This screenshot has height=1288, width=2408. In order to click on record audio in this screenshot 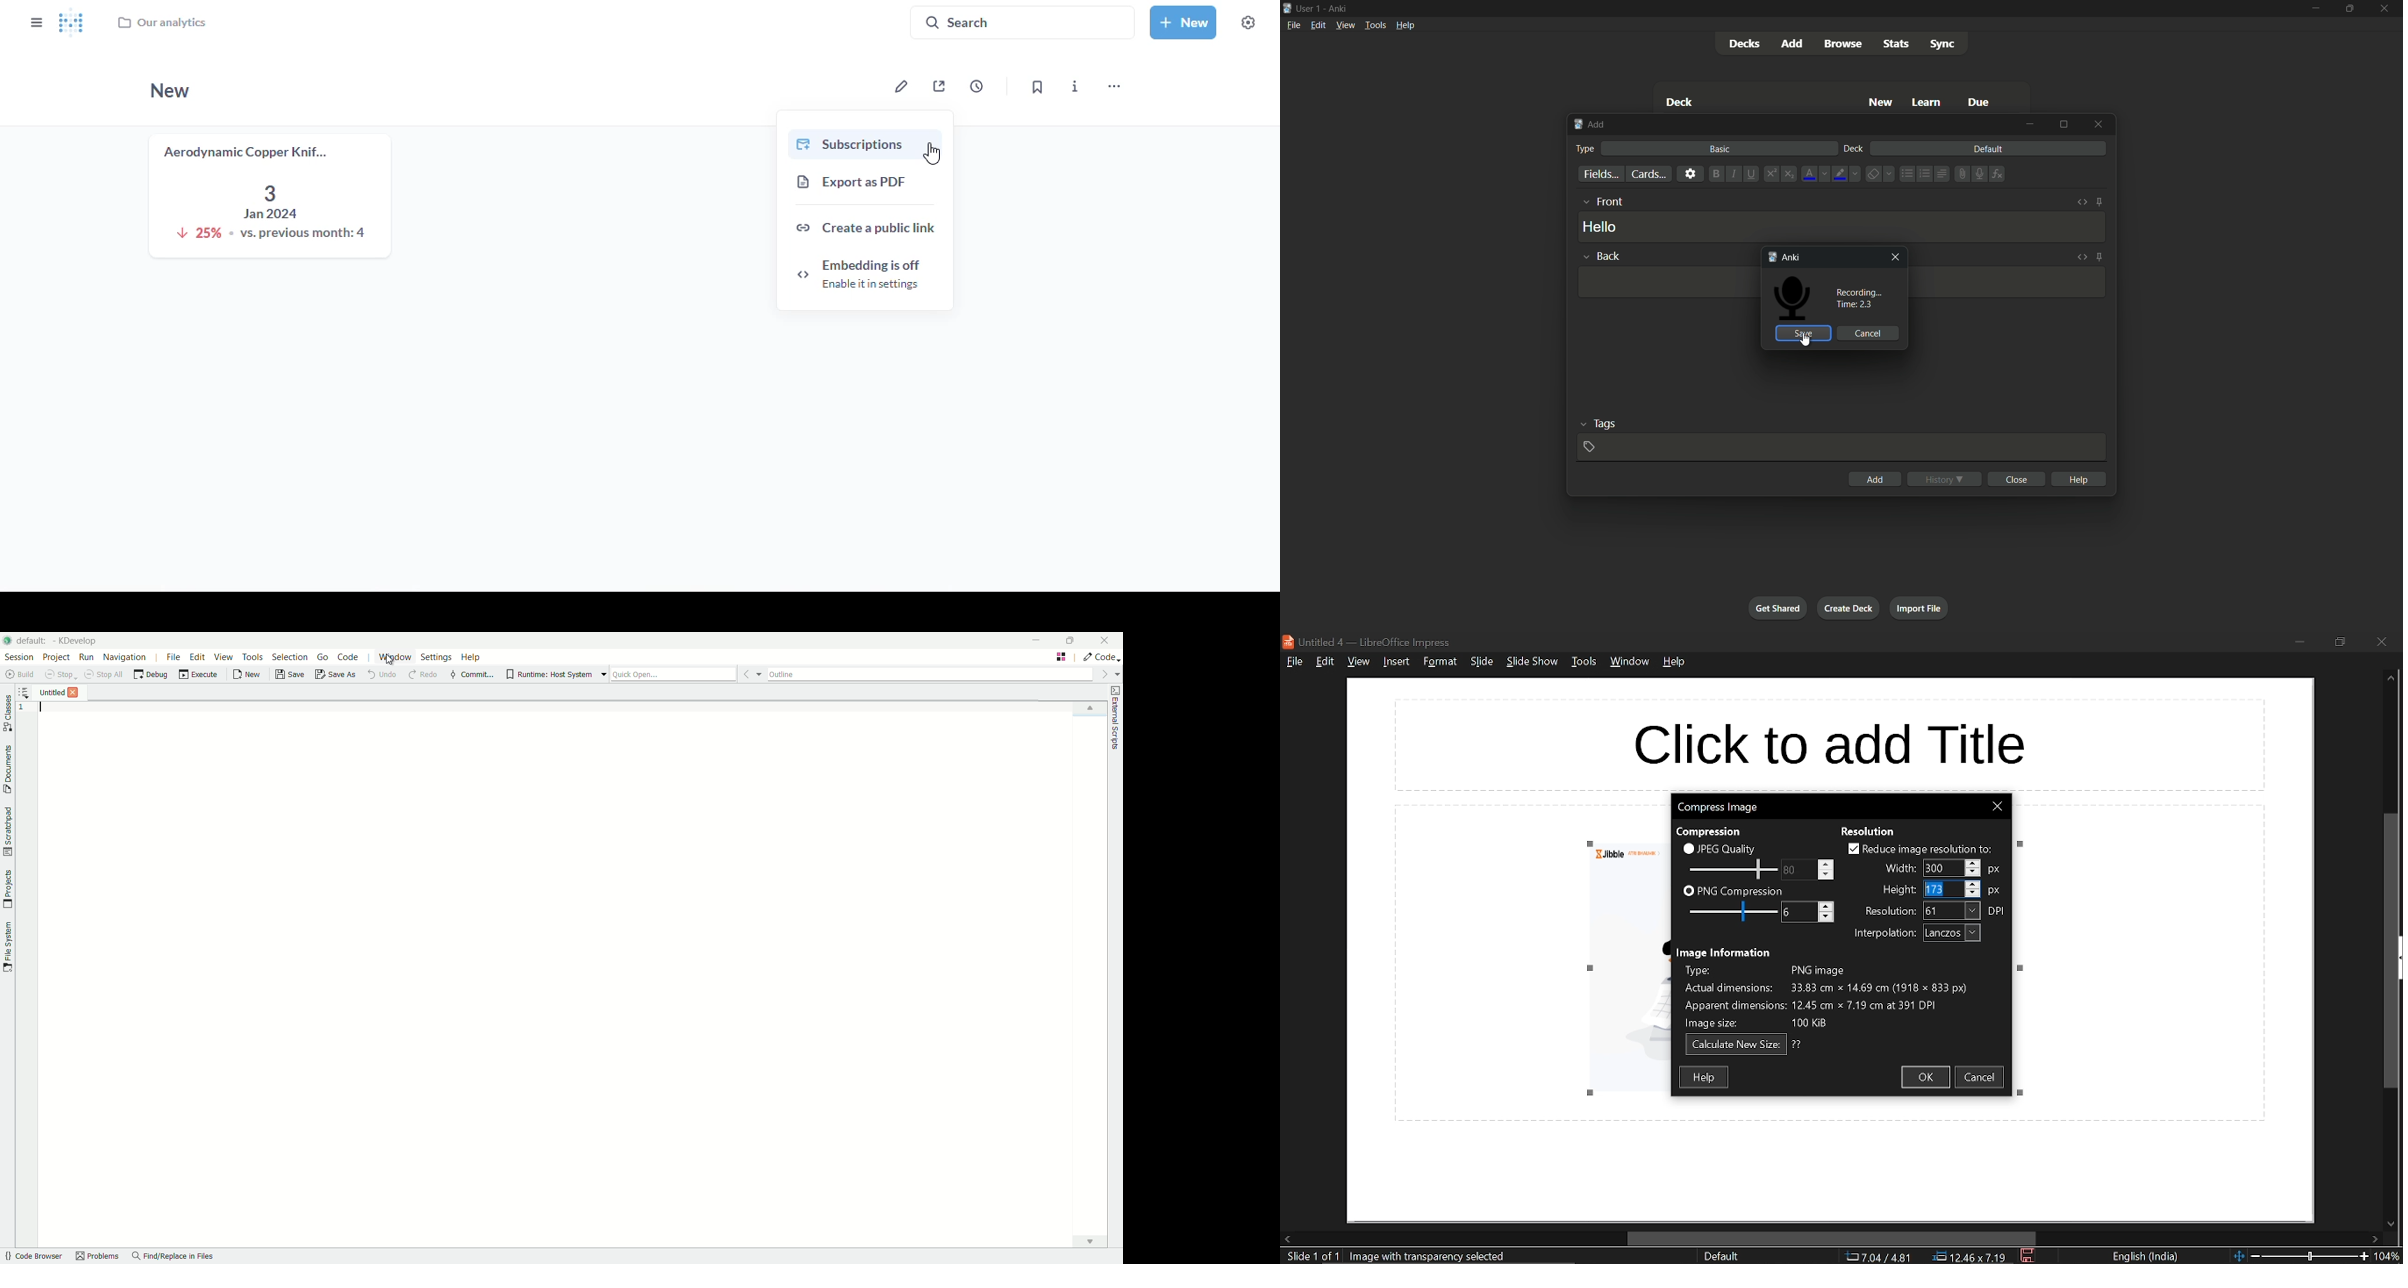, I will do `click(1978, 174)`.